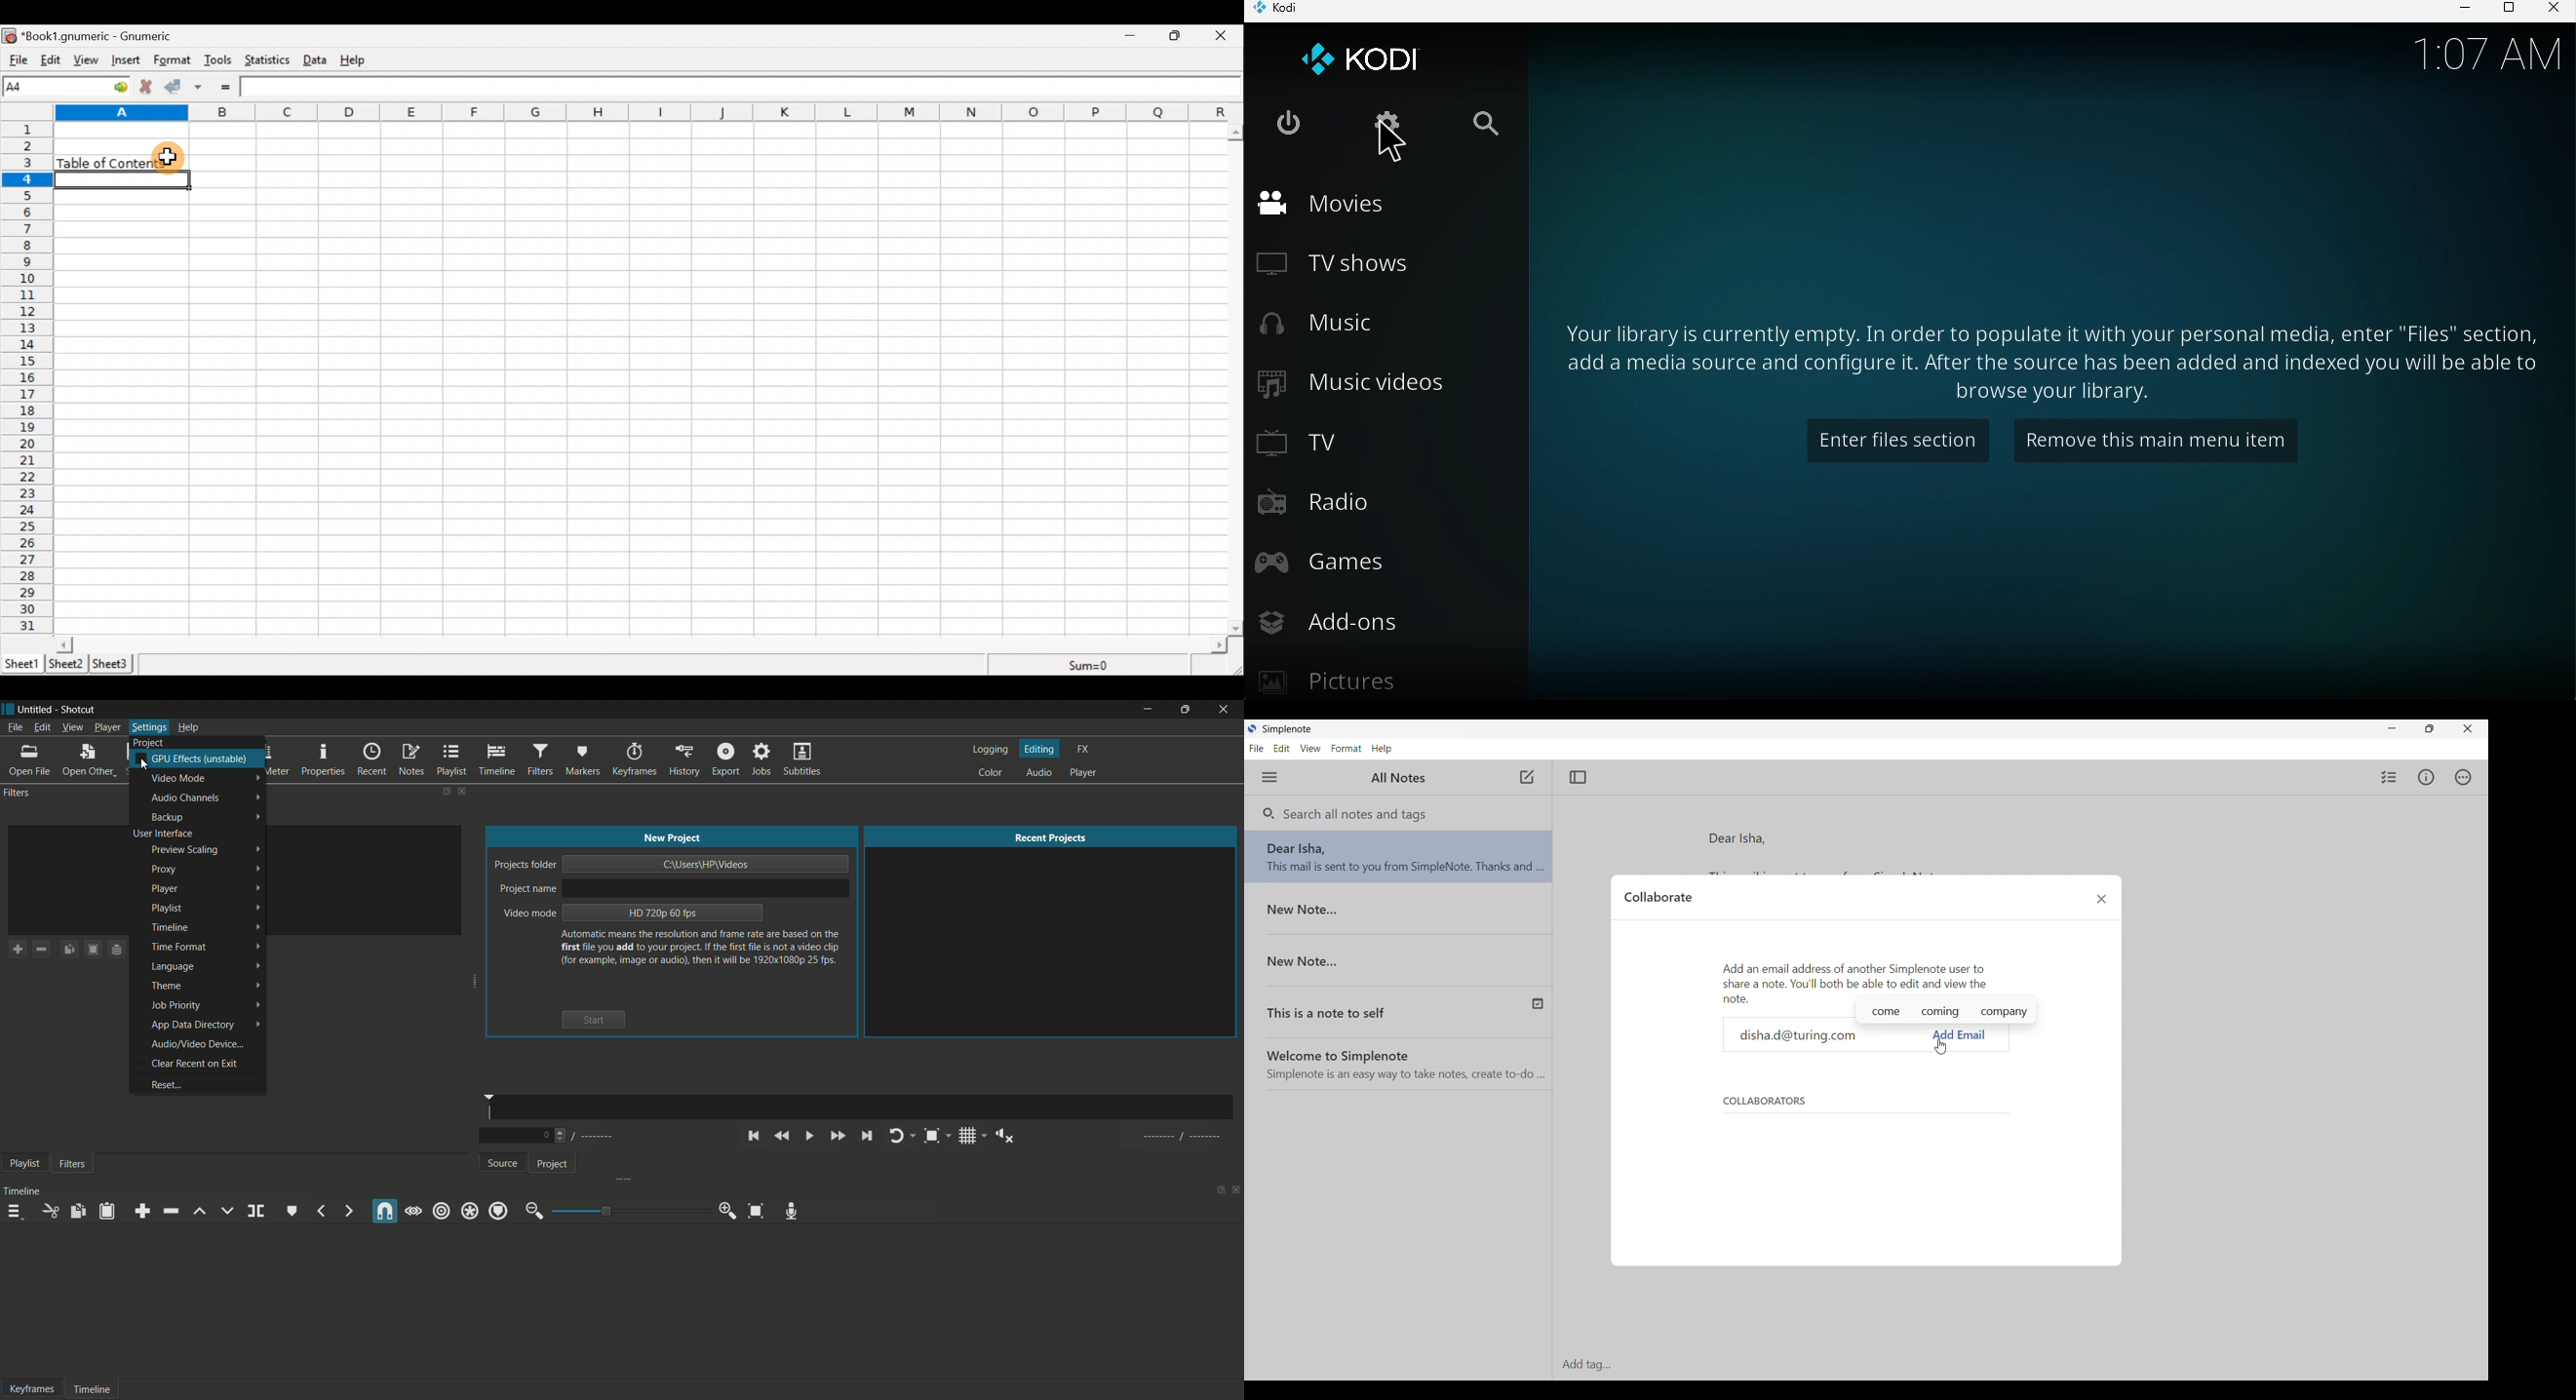 The image size is (2576, 1400). I want to click on Maximize, so click(2507, 14).